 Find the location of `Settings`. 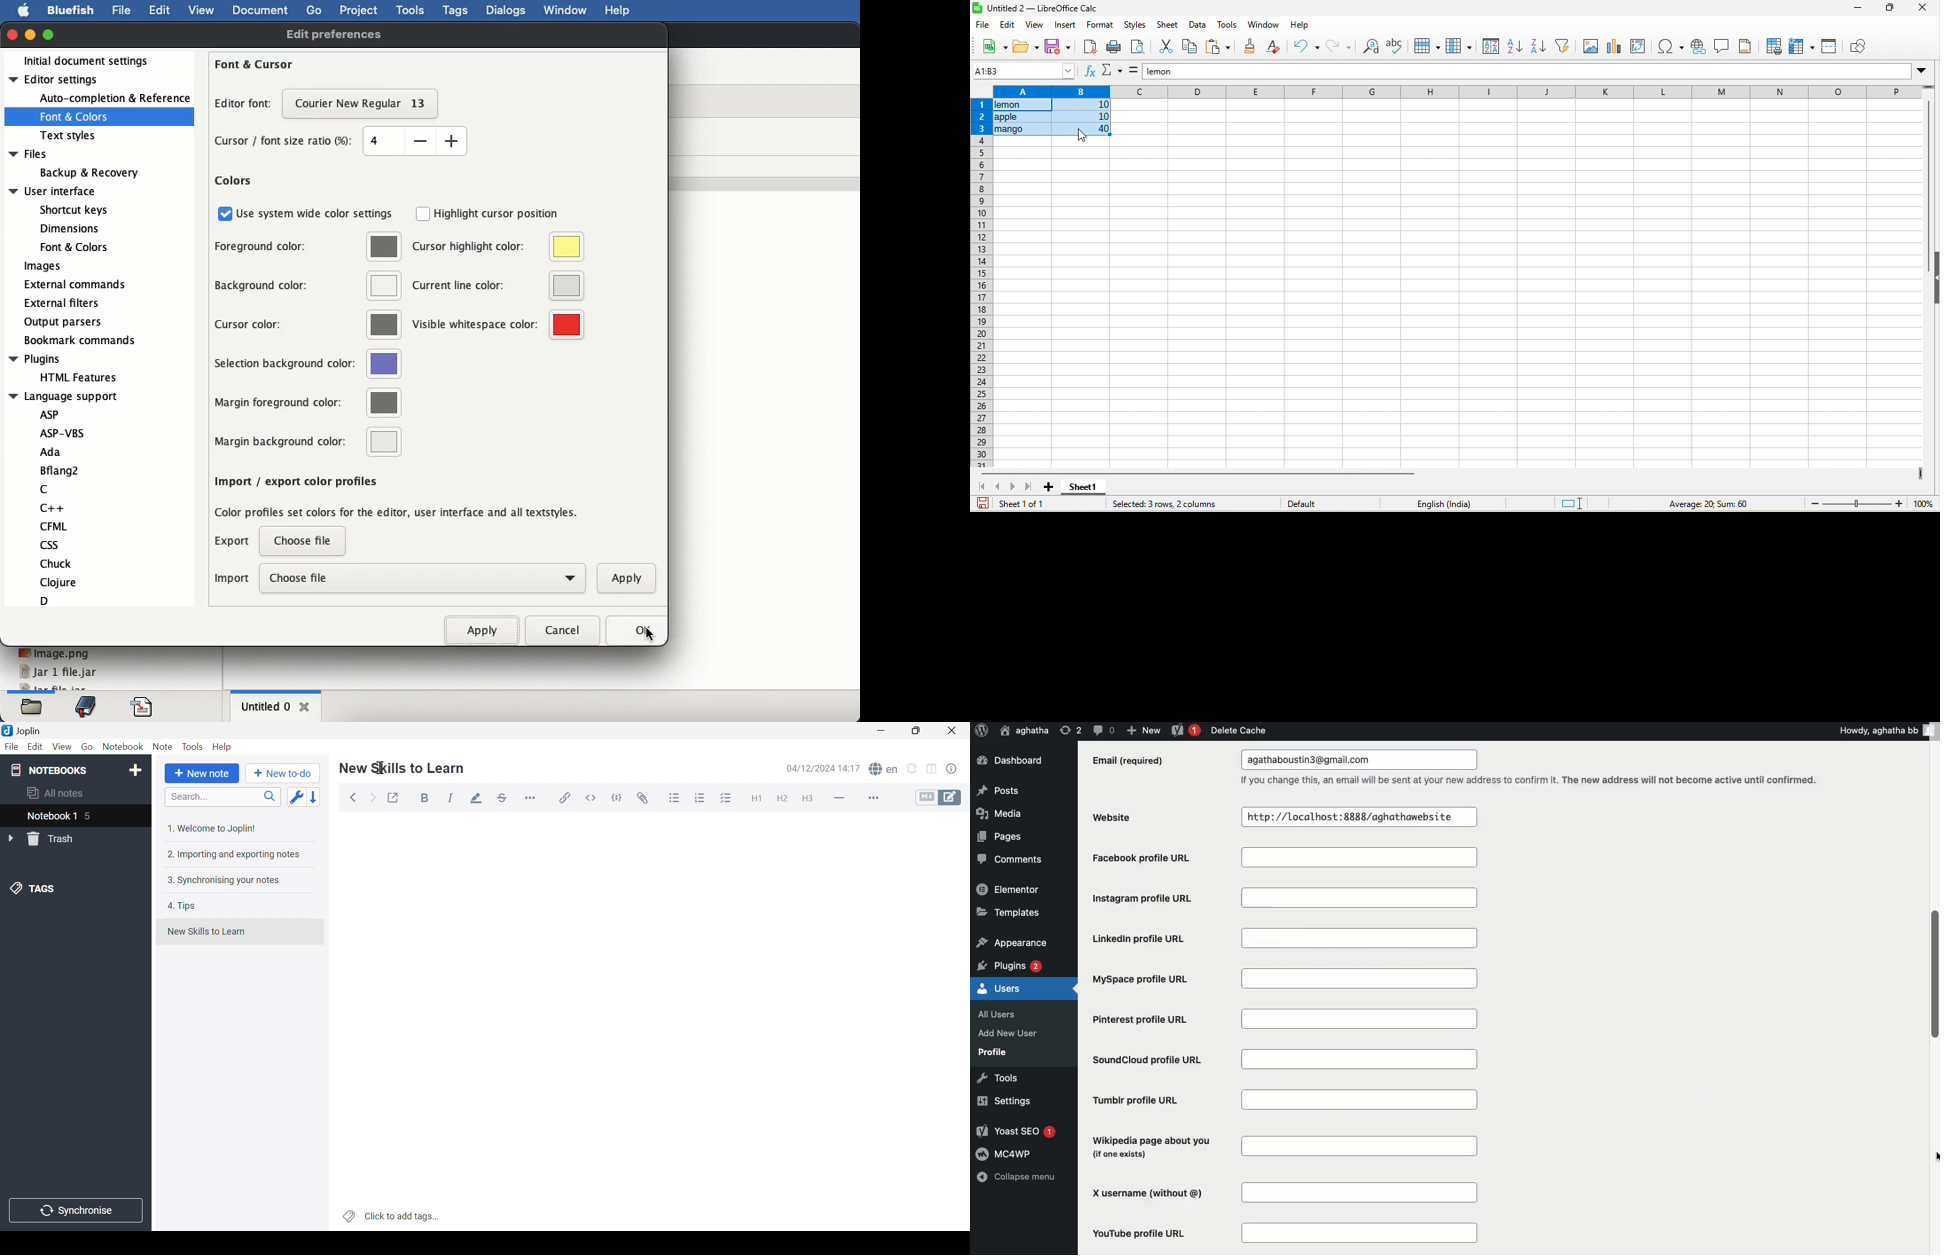

Settings is located at coordinates (1002, 1101).